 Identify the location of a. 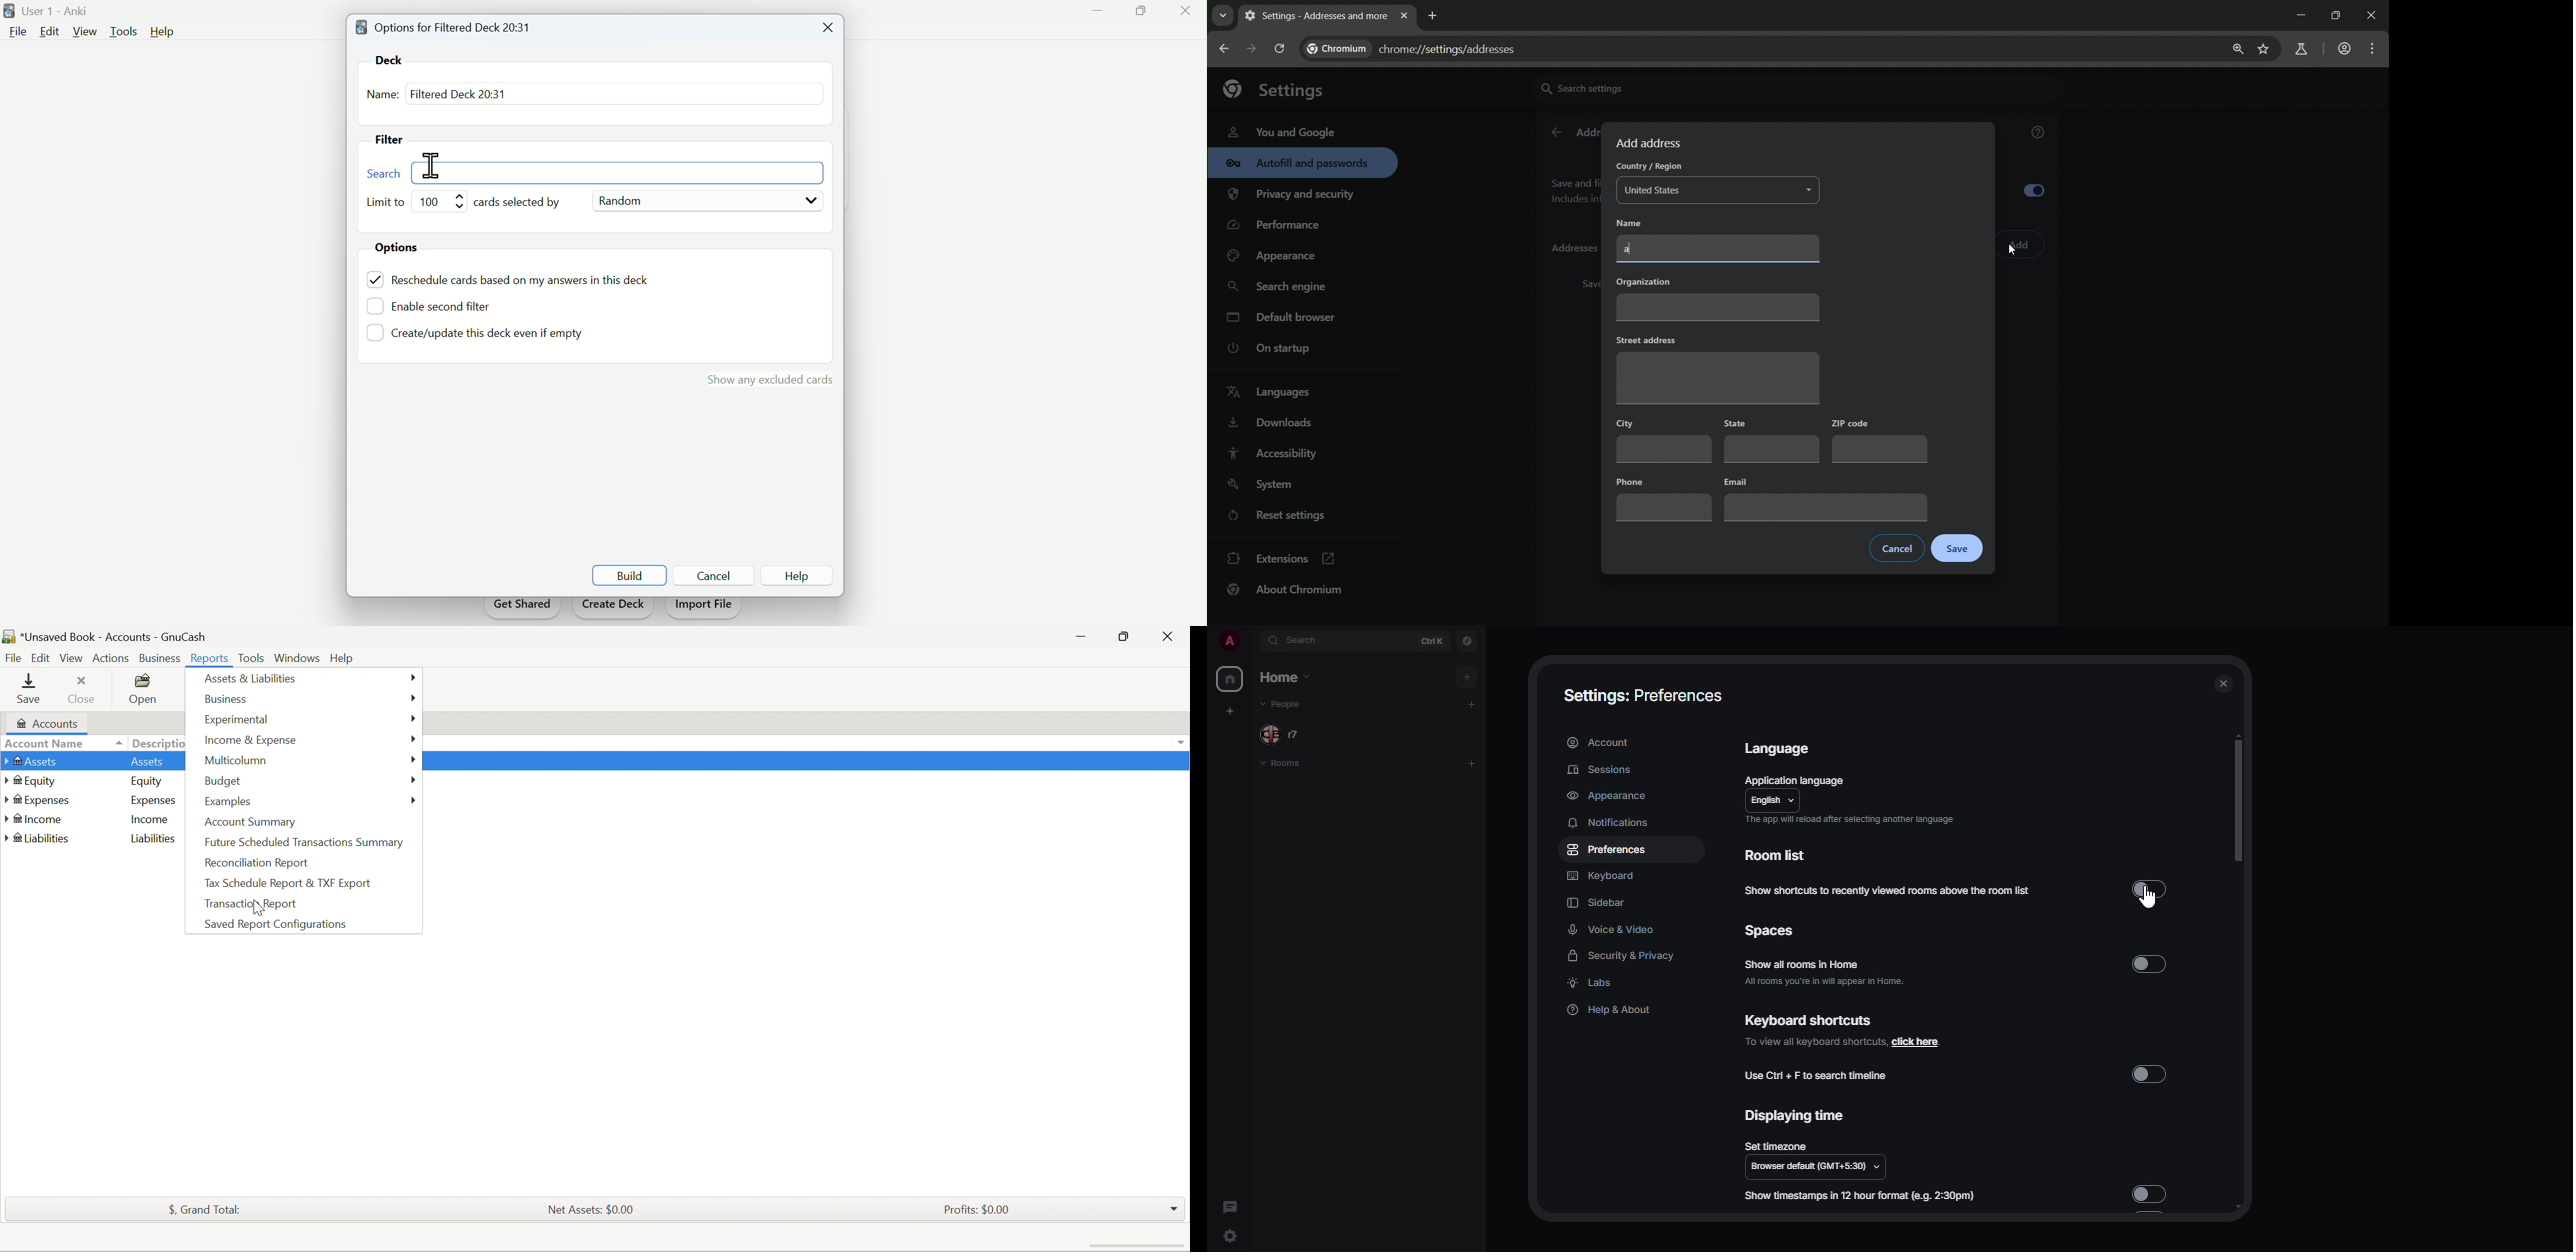
(1720, 250).